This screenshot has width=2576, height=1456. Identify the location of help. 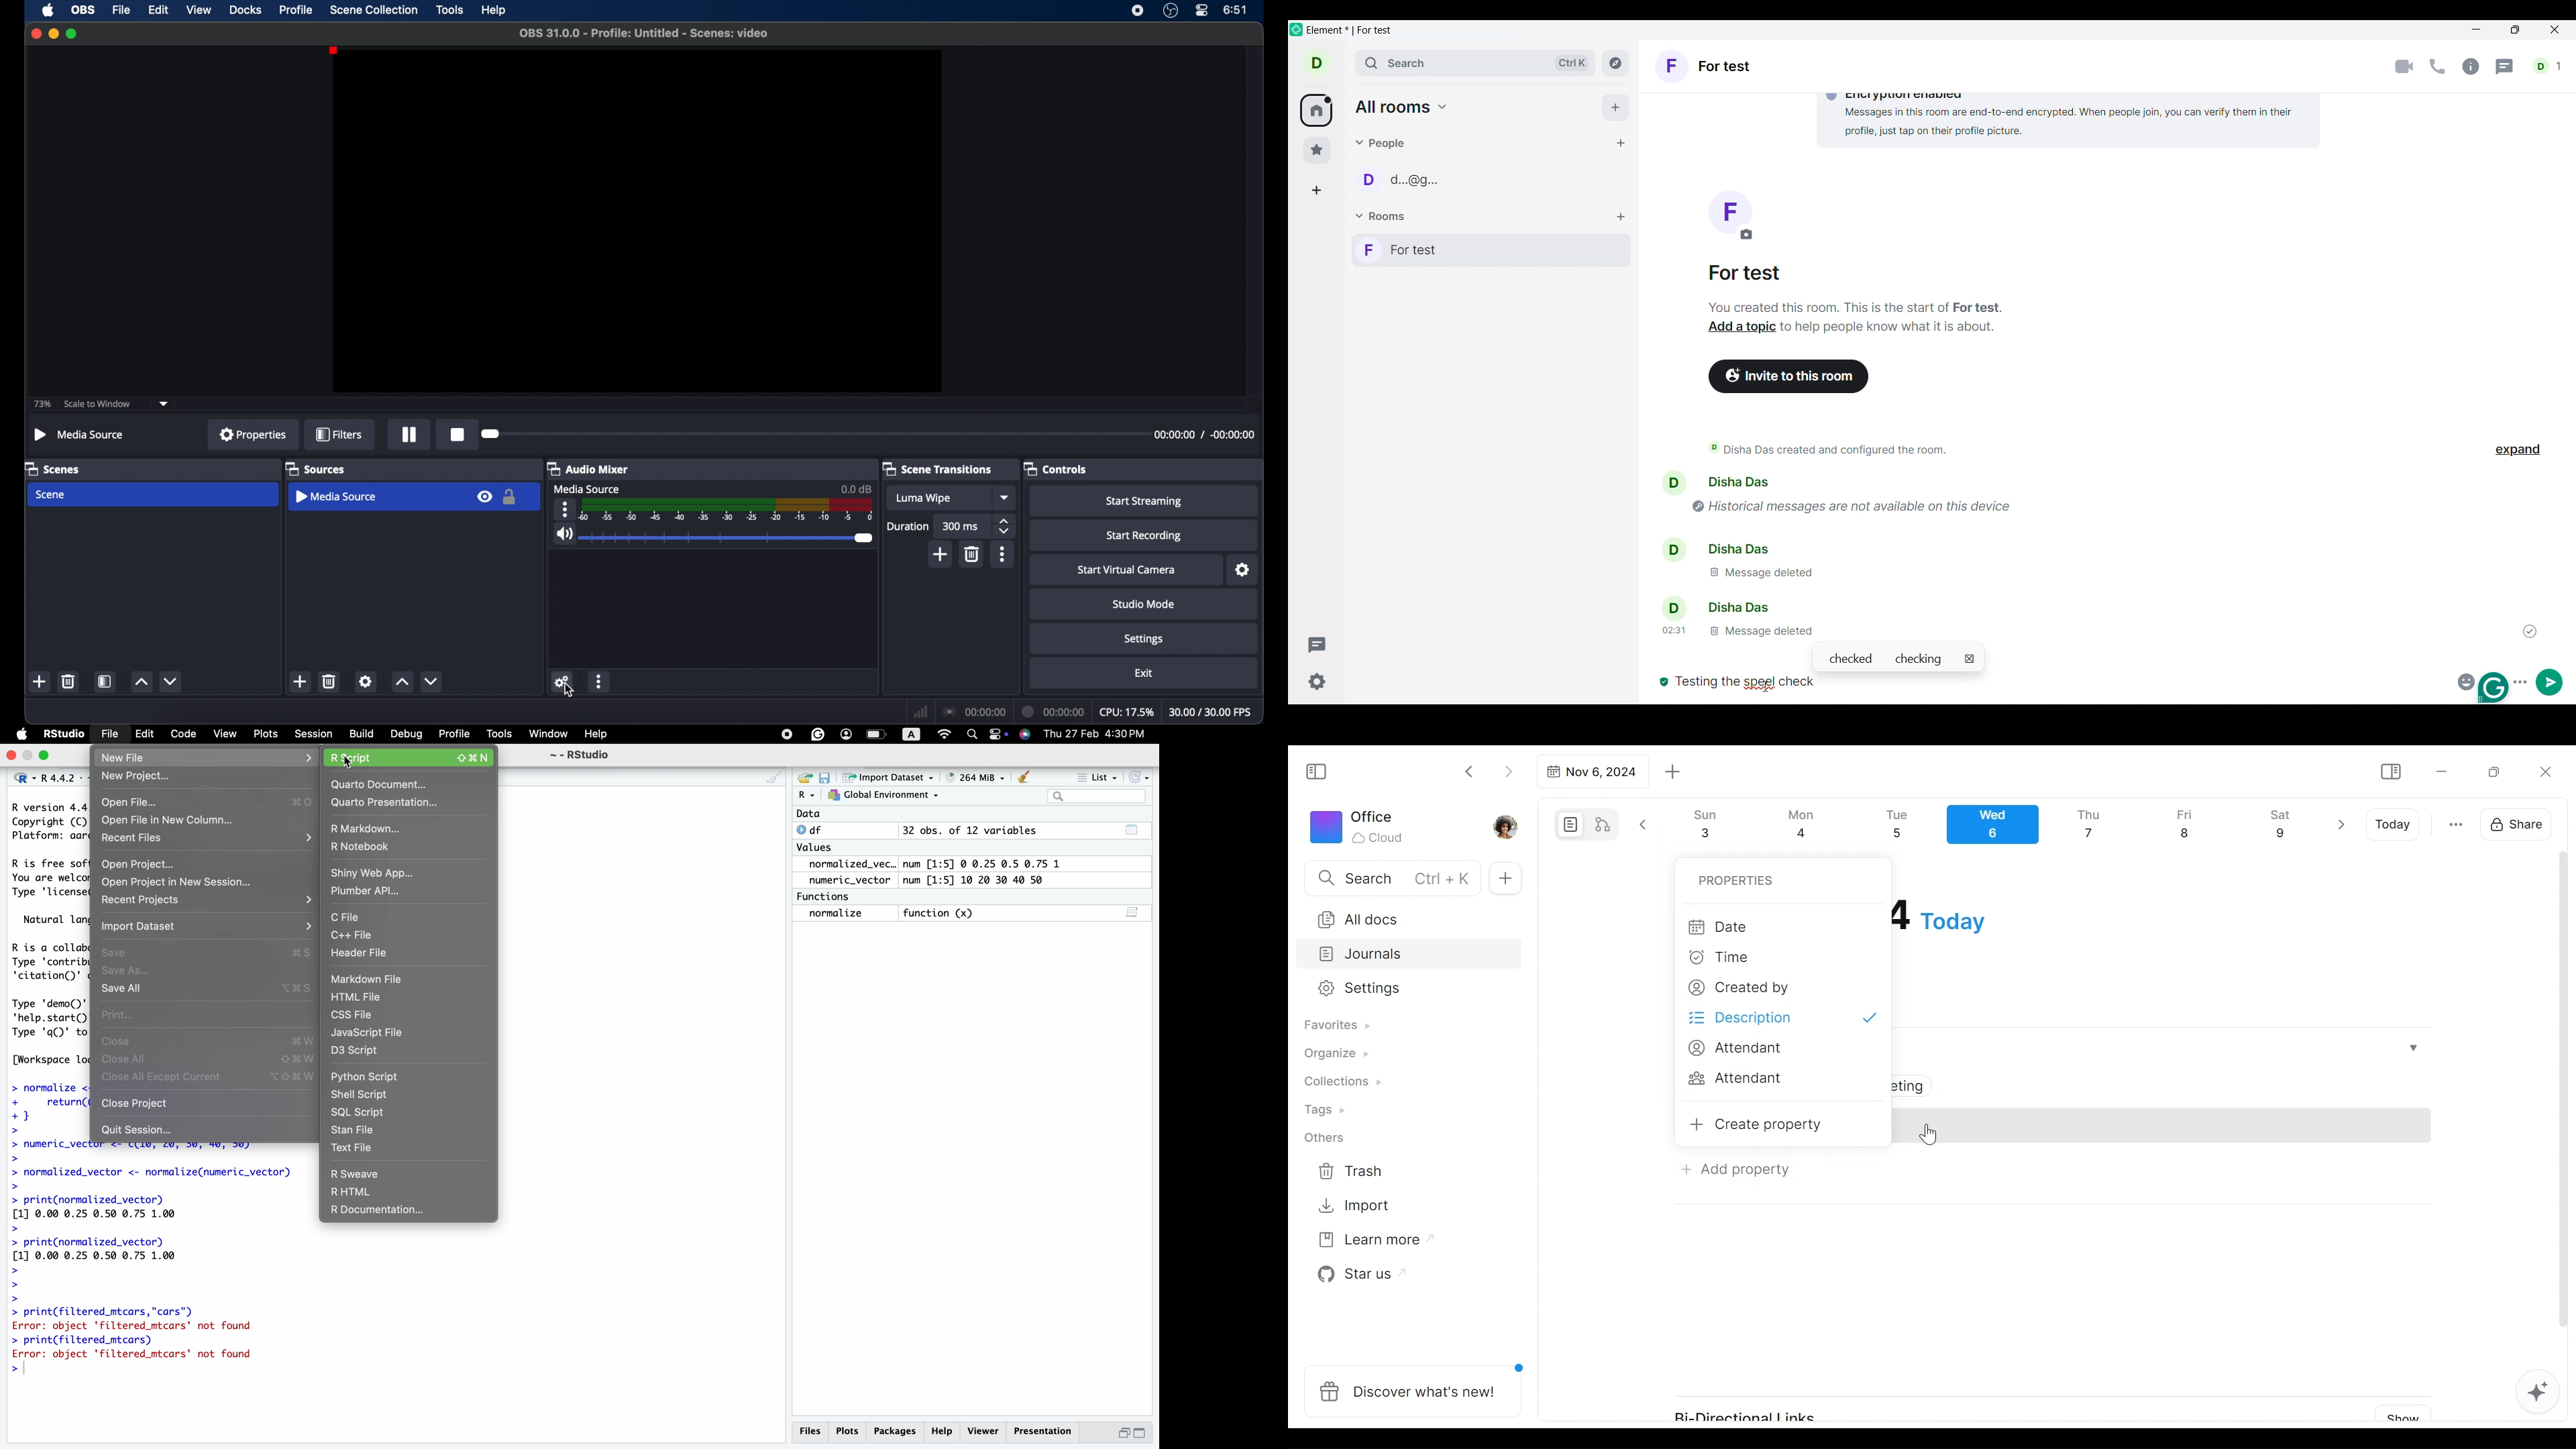
(593, 733).